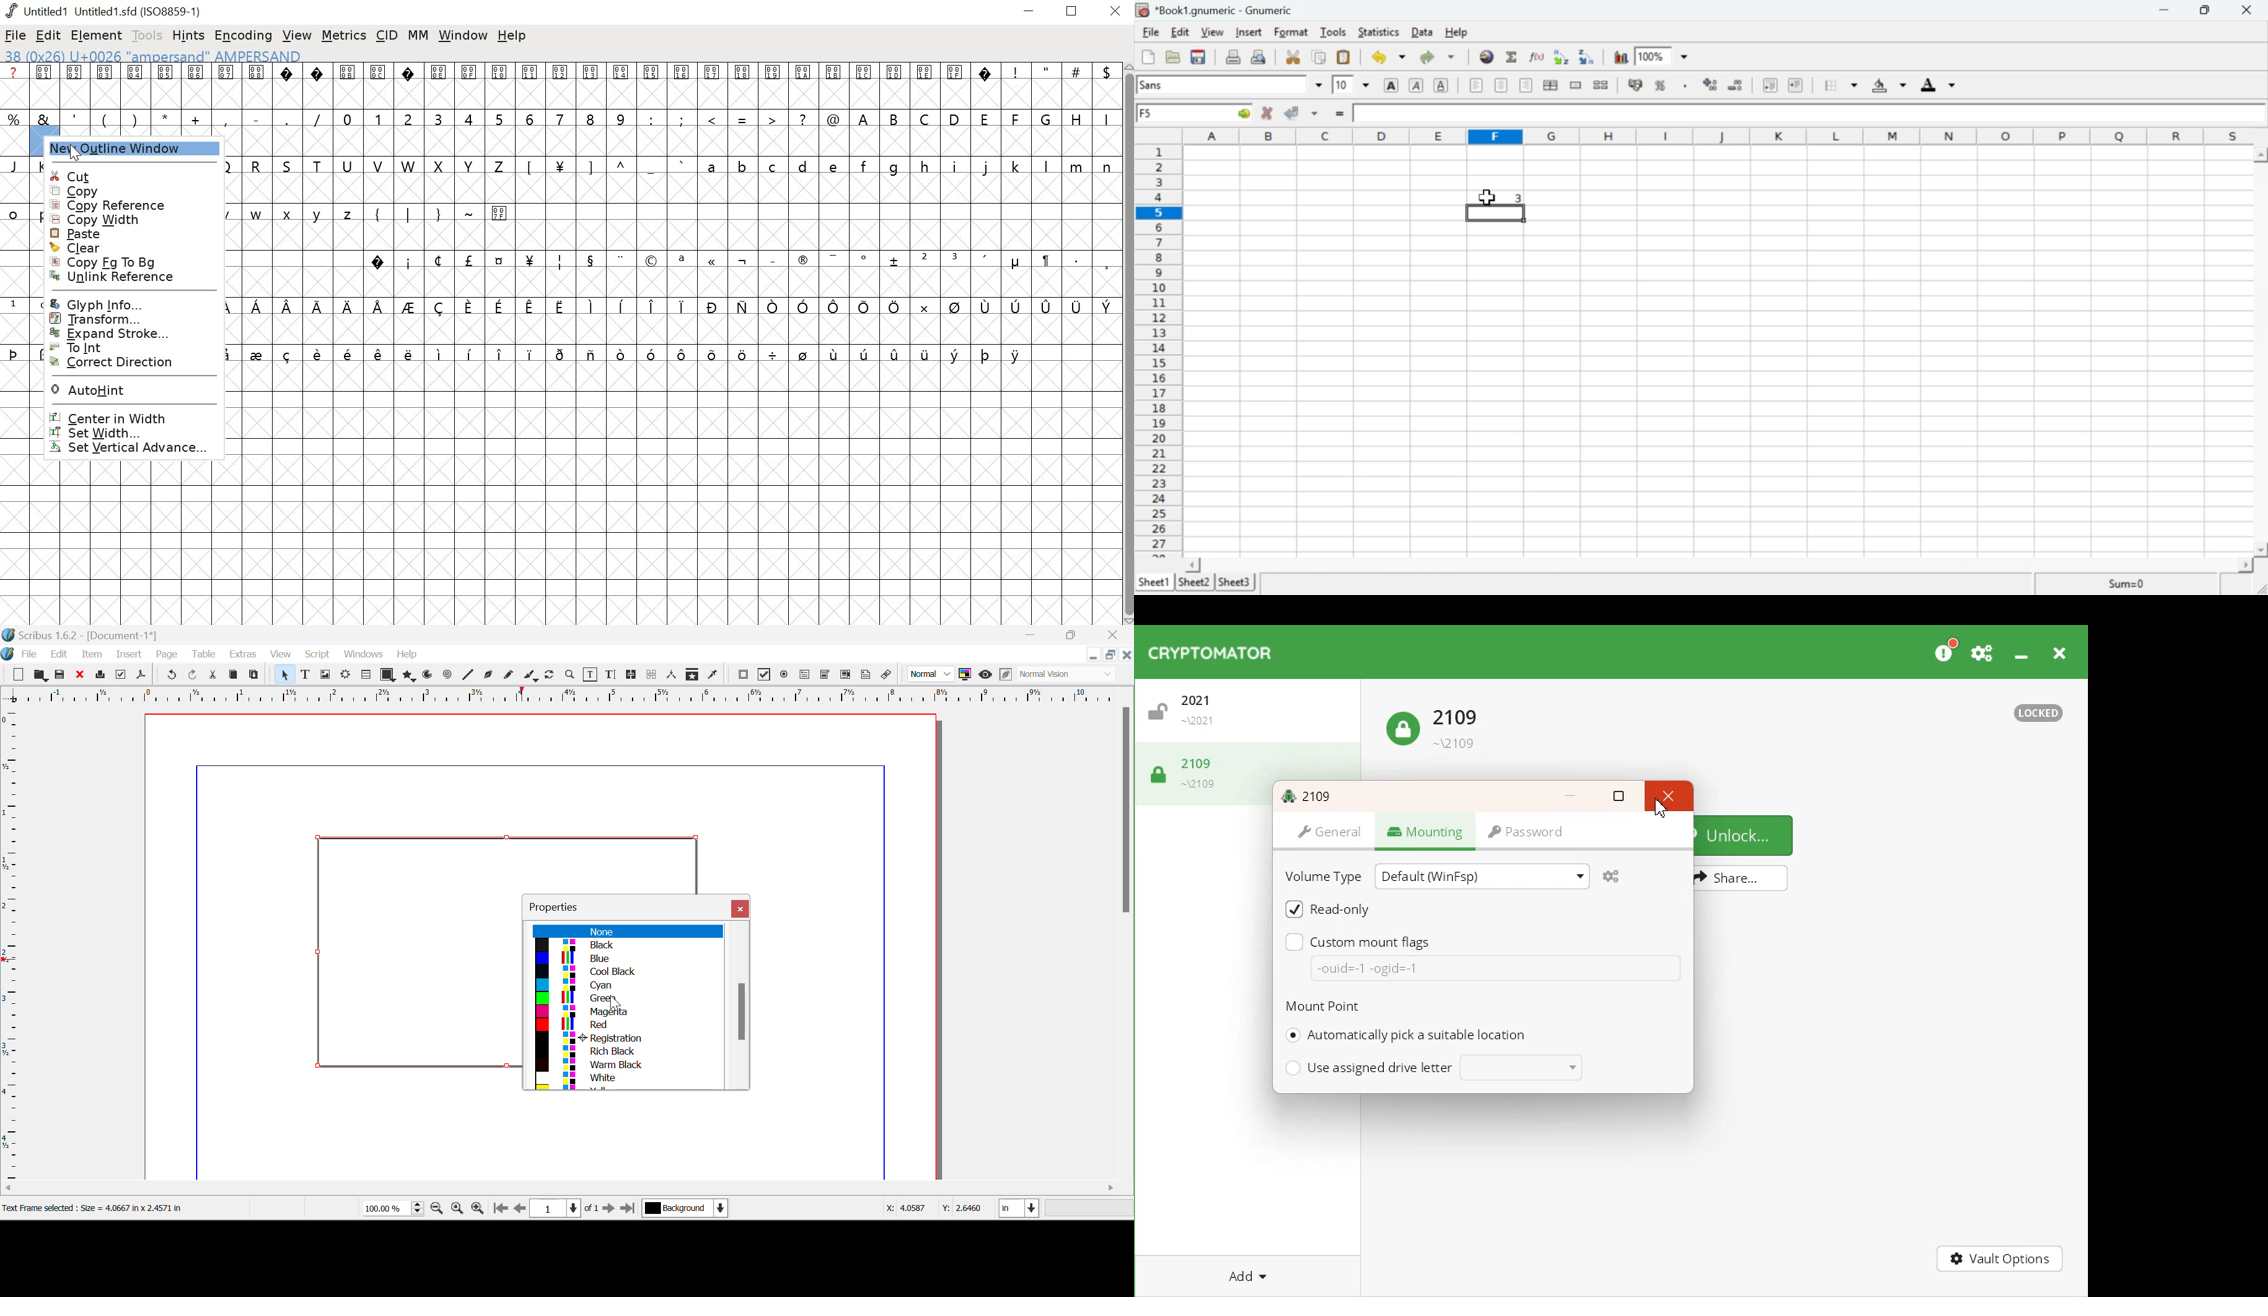  I want to click on (, so click(103, 120).